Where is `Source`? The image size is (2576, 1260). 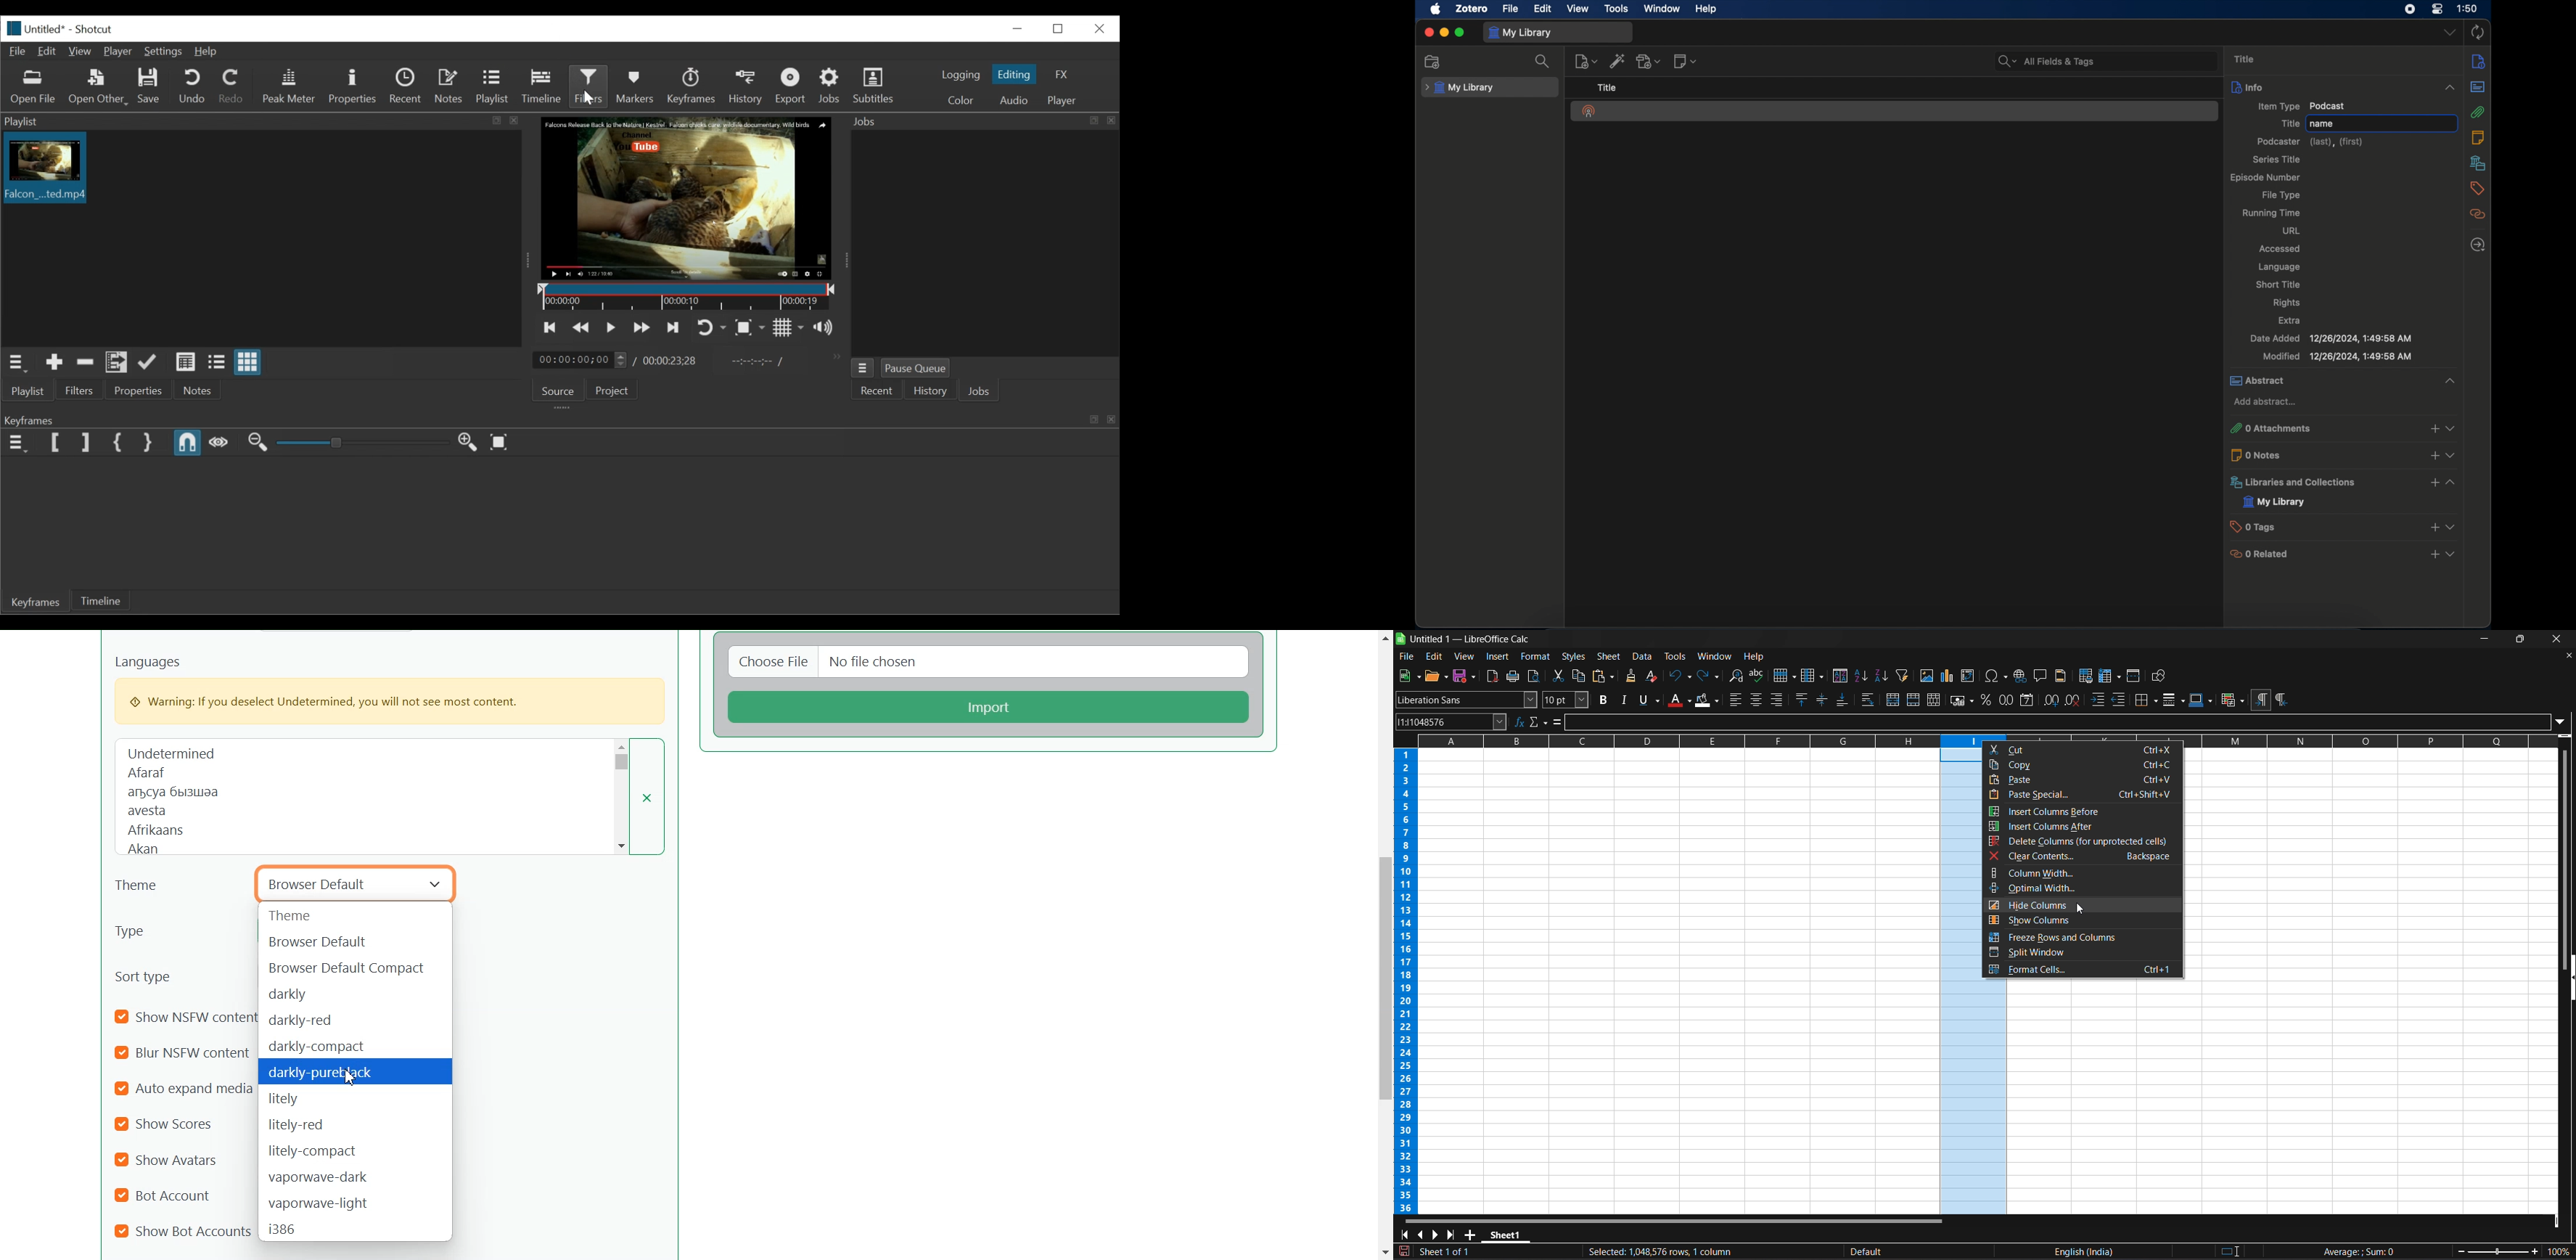
Source is located at coordinates (558, 391).